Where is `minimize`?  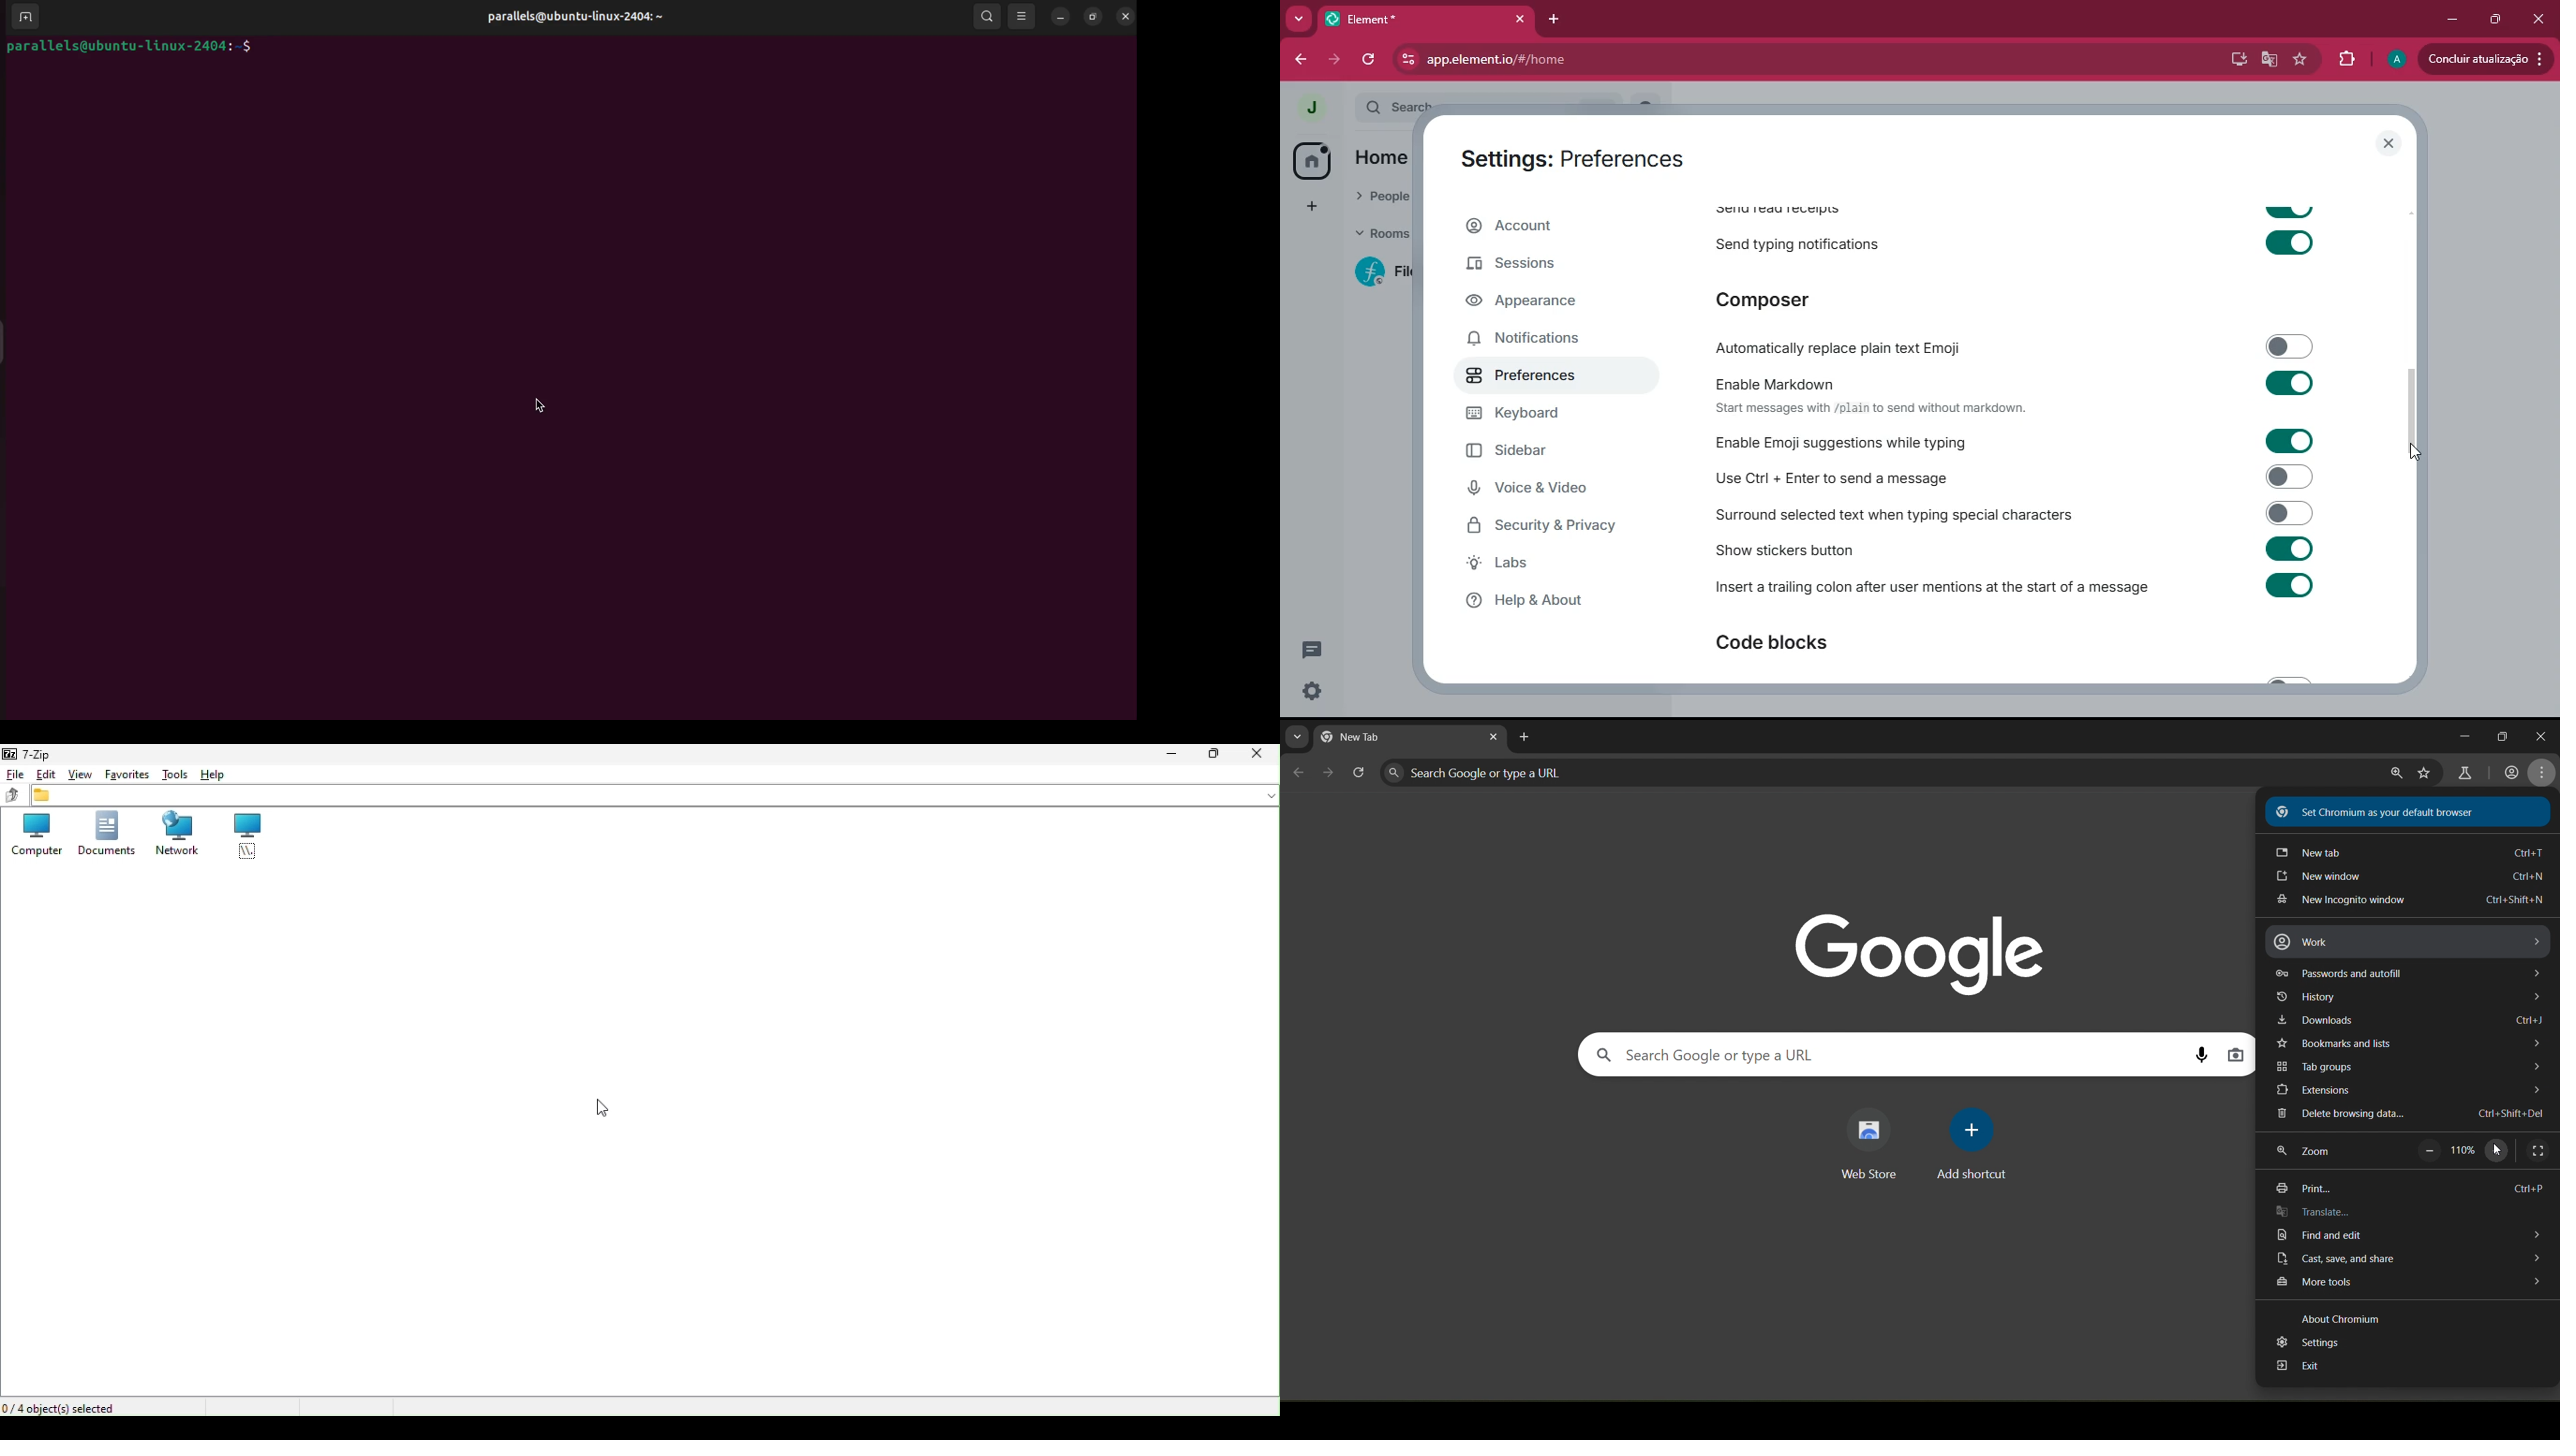 minimize is located at coordinates (2448, 20).